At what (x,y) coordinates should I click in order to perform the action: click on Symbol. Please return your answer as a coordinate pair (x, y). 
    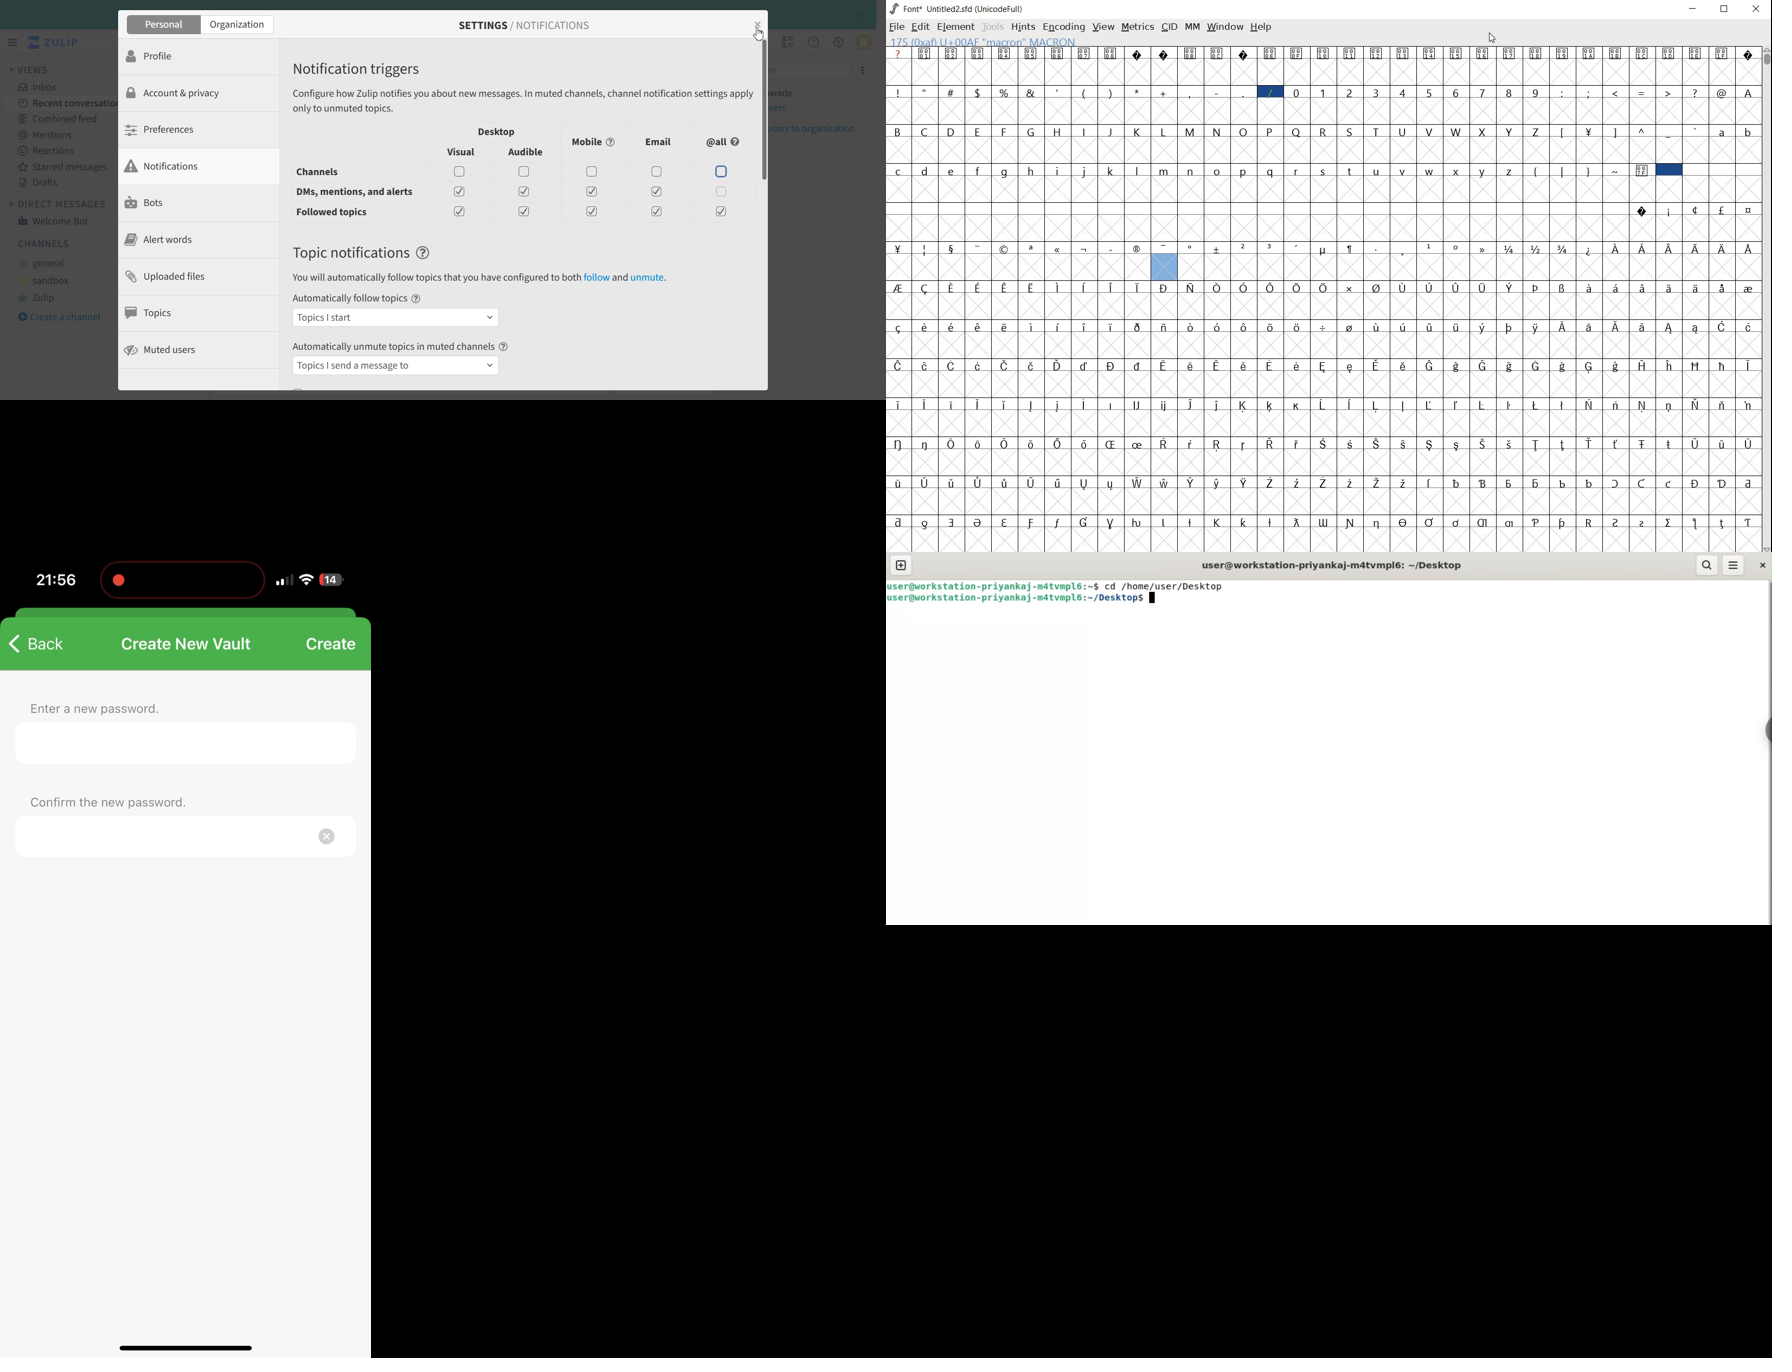
    Looking at the image, I should click on (1166, 249).